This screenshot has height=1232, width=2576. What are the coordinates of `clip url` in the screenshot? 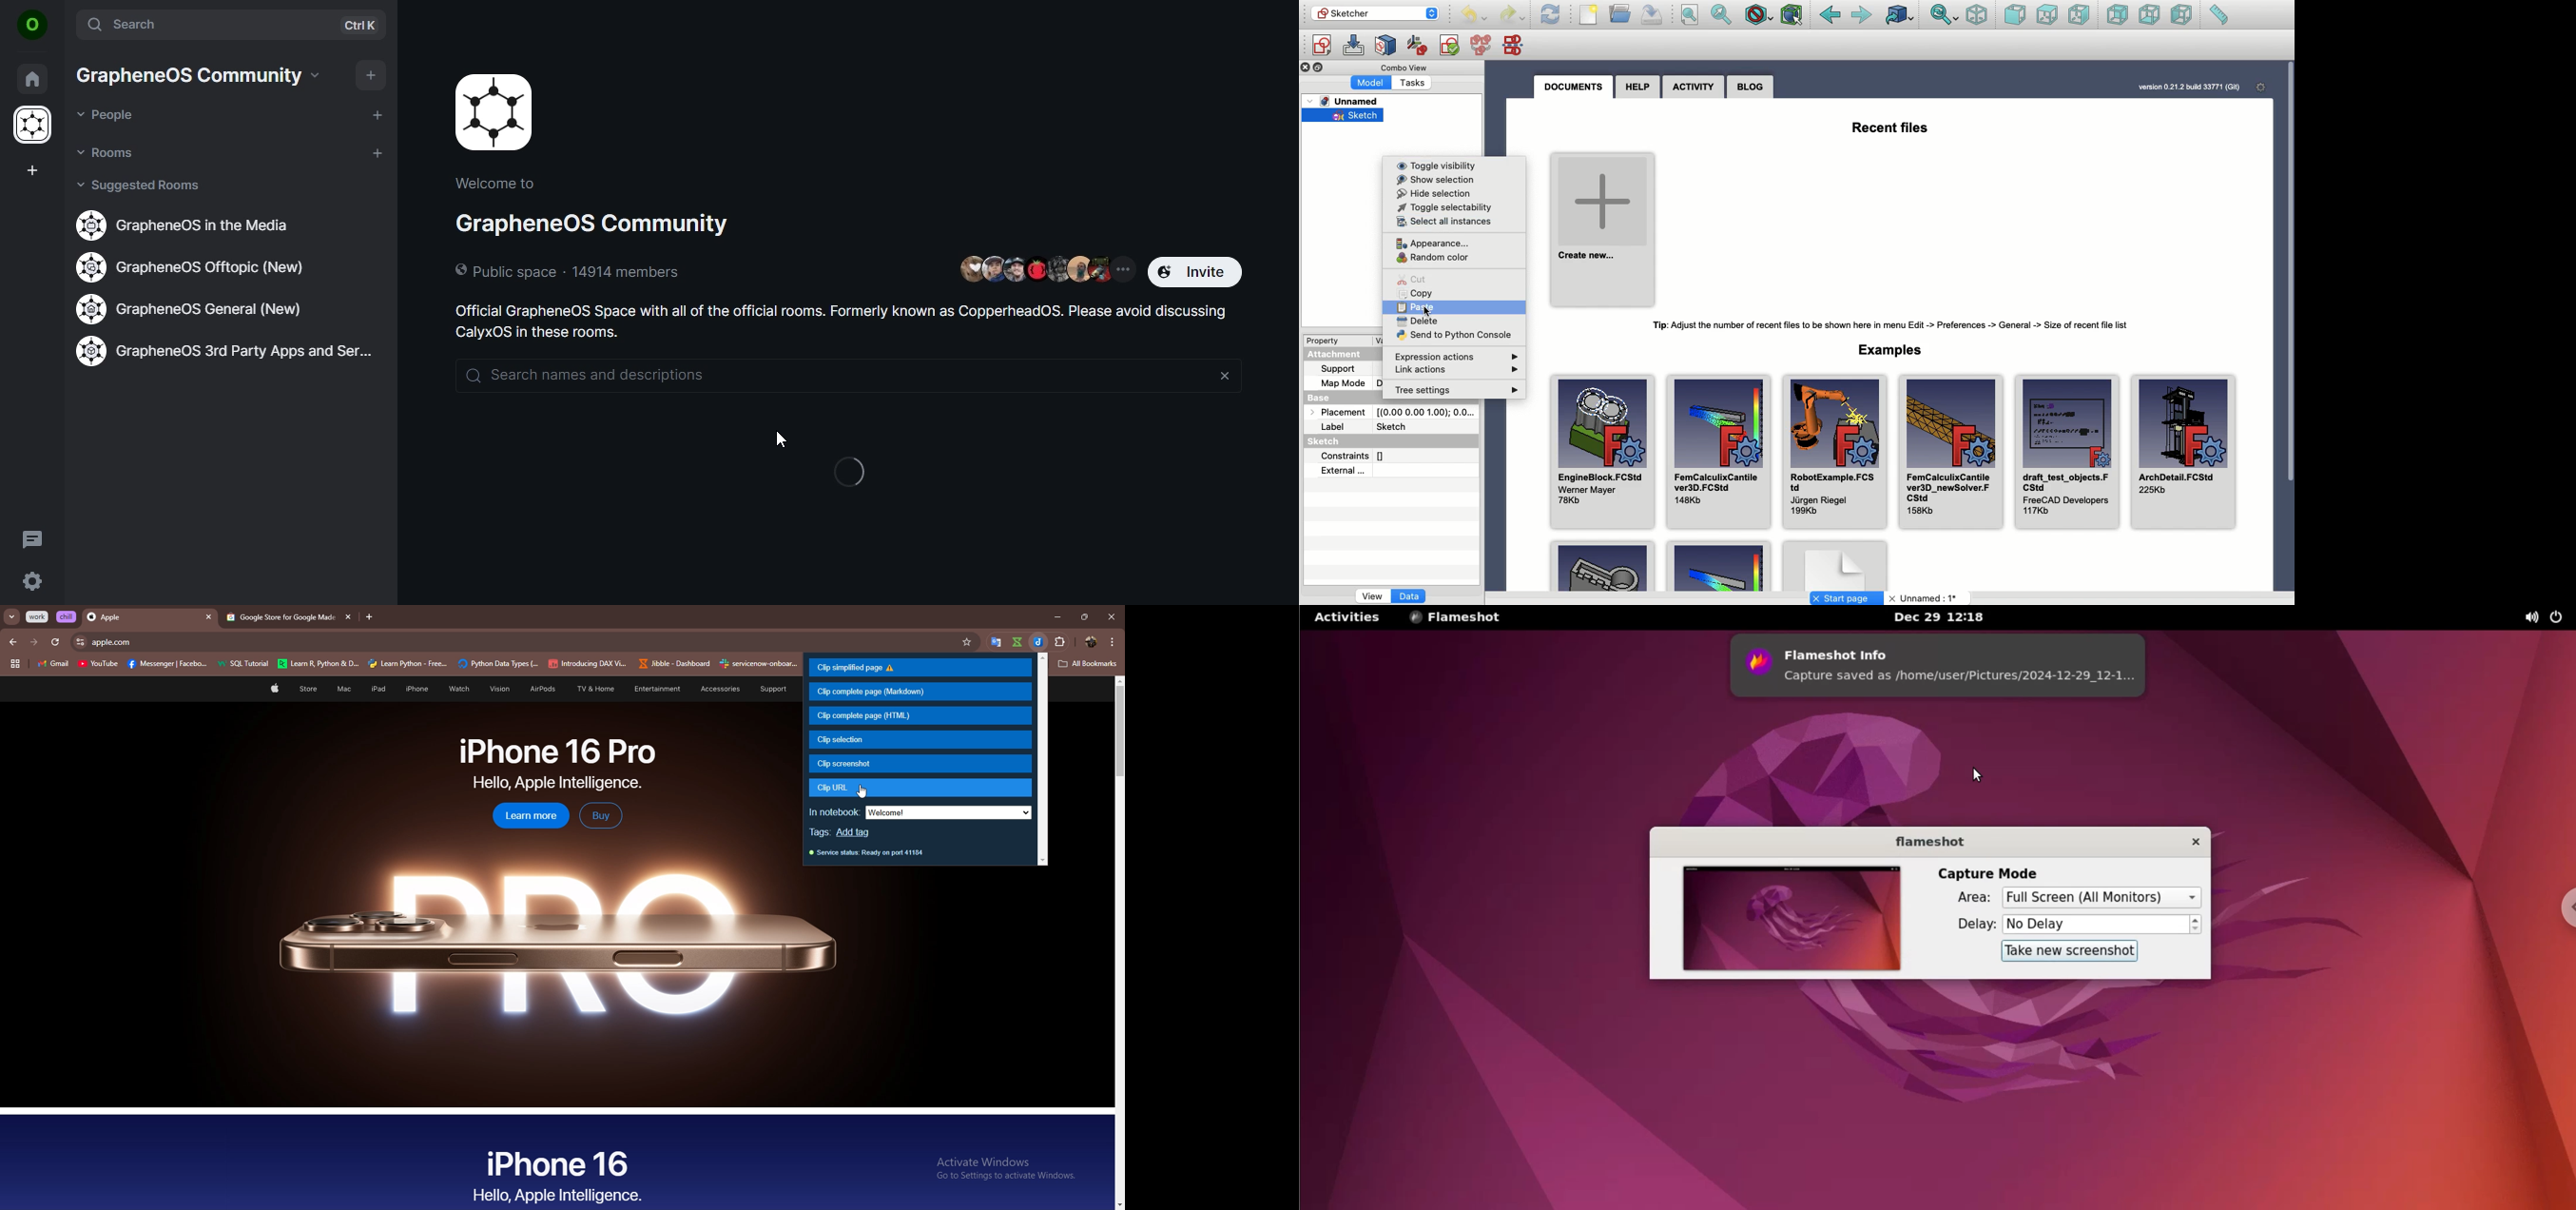 It's located at (919, 788).